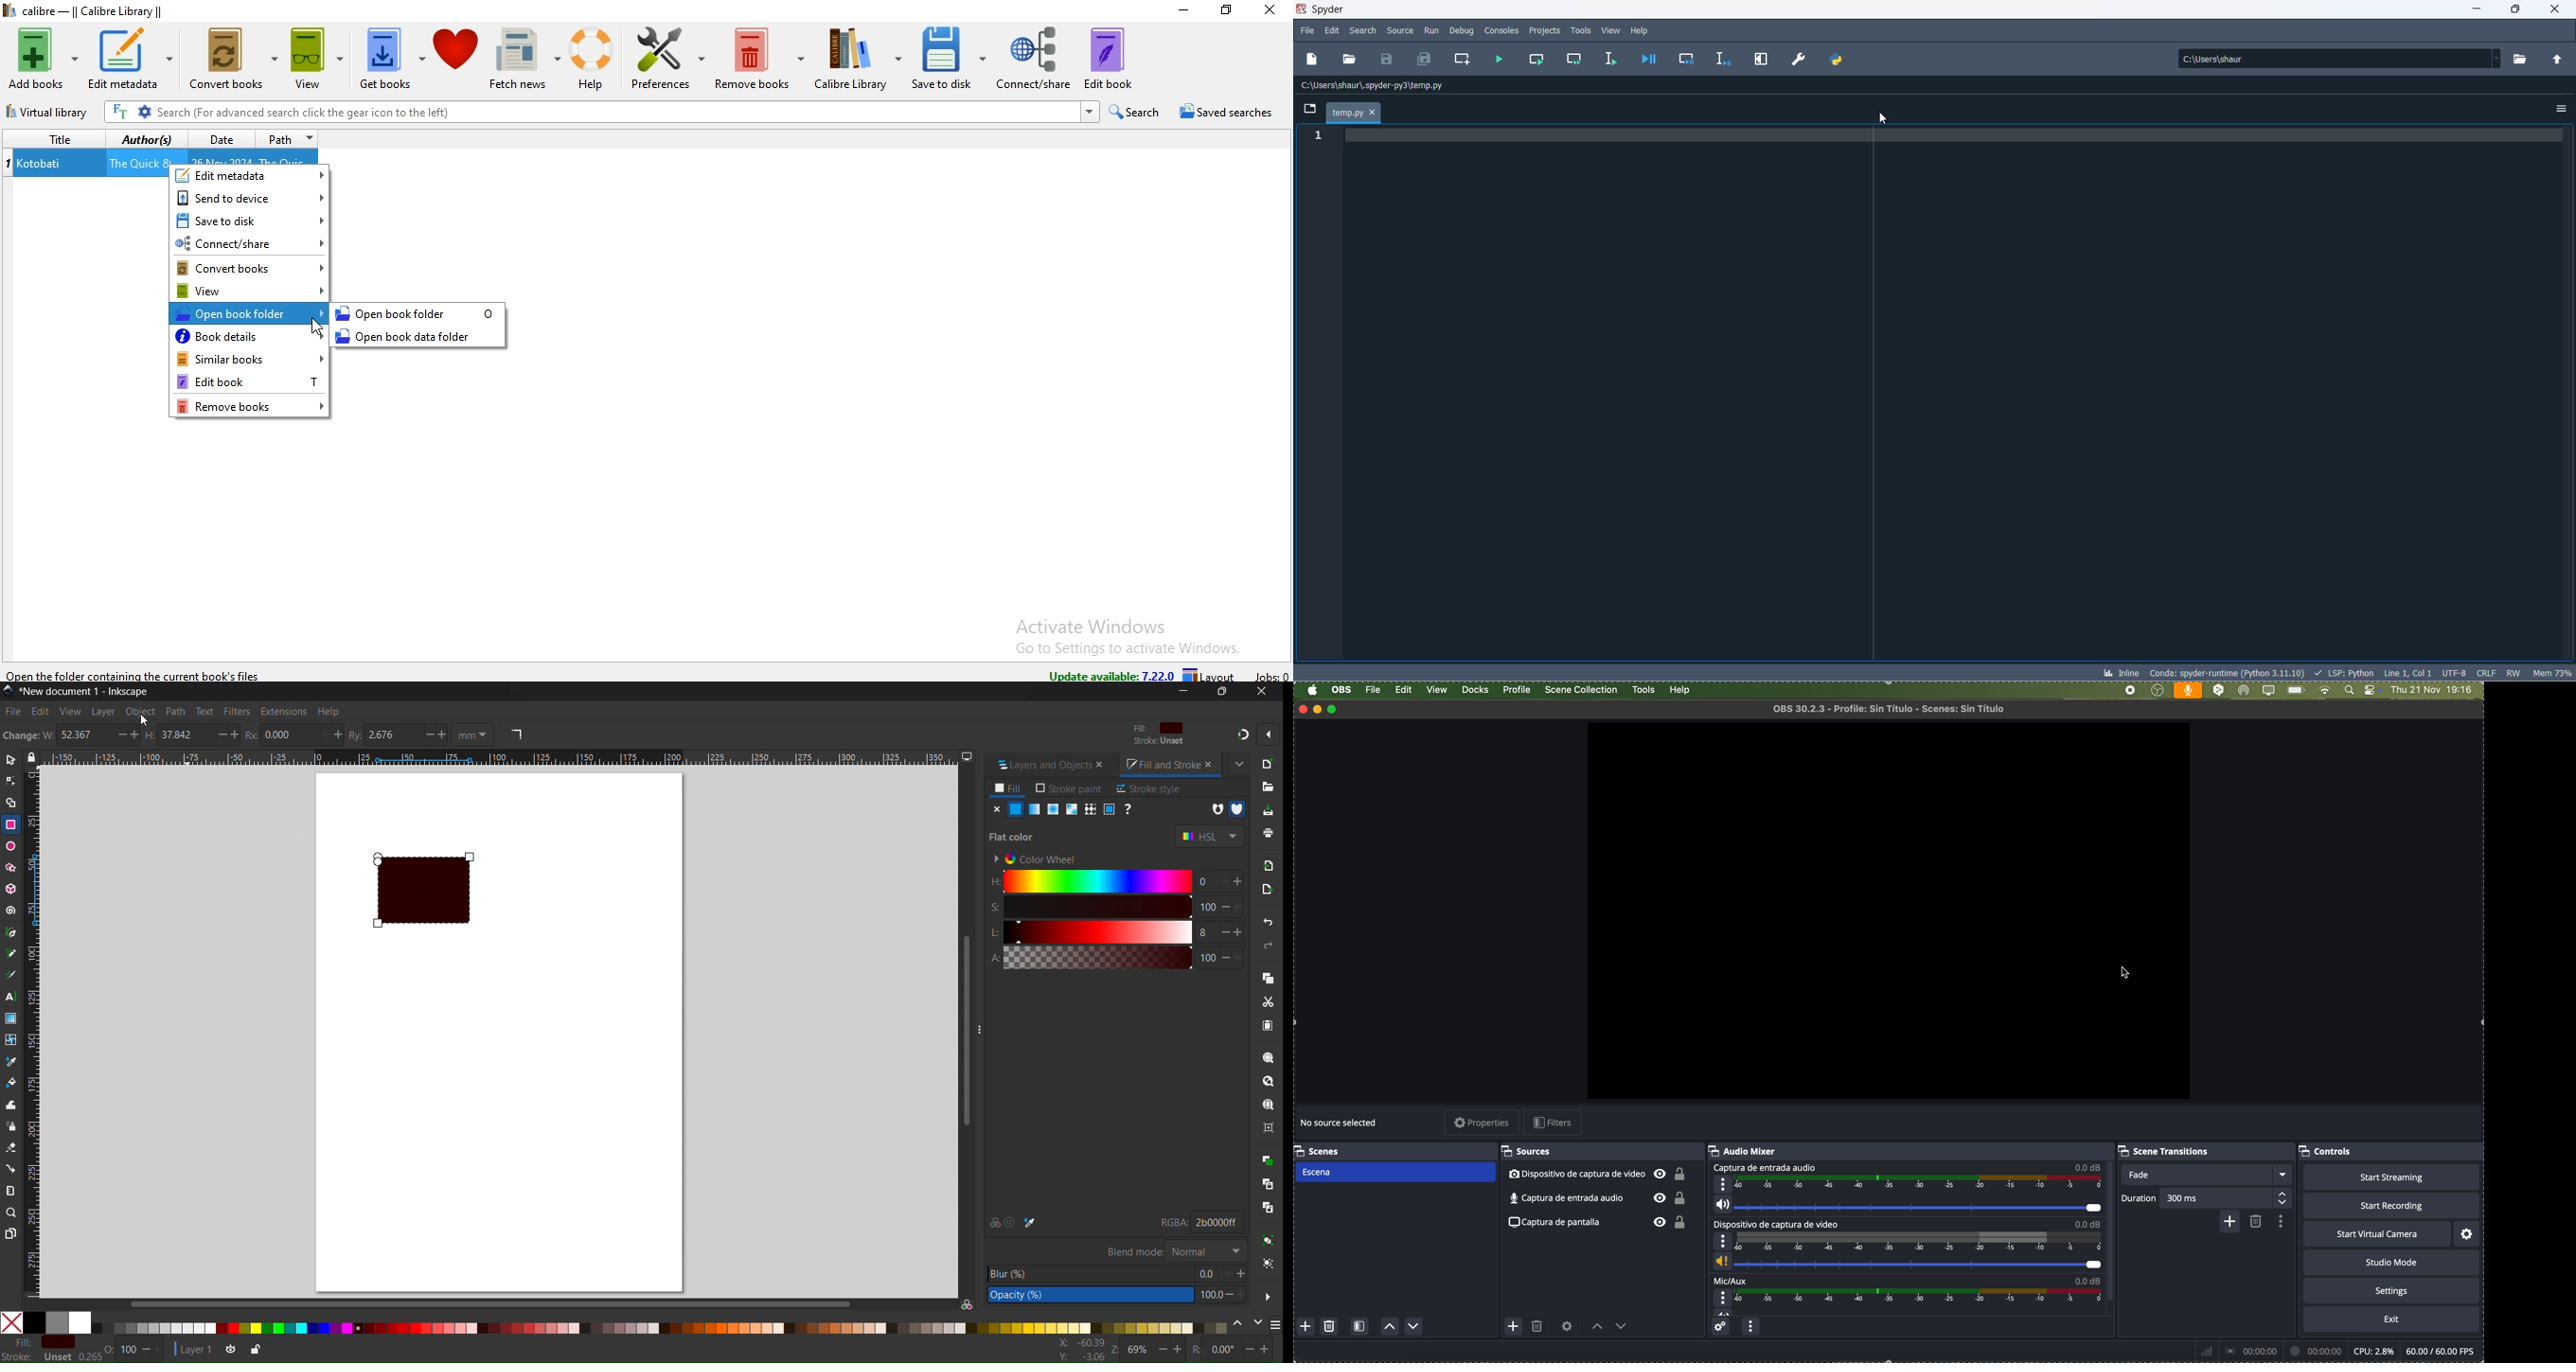  Describe the element at coordinates (1395, 1172) in the screenshot. I see `scene` at that location.